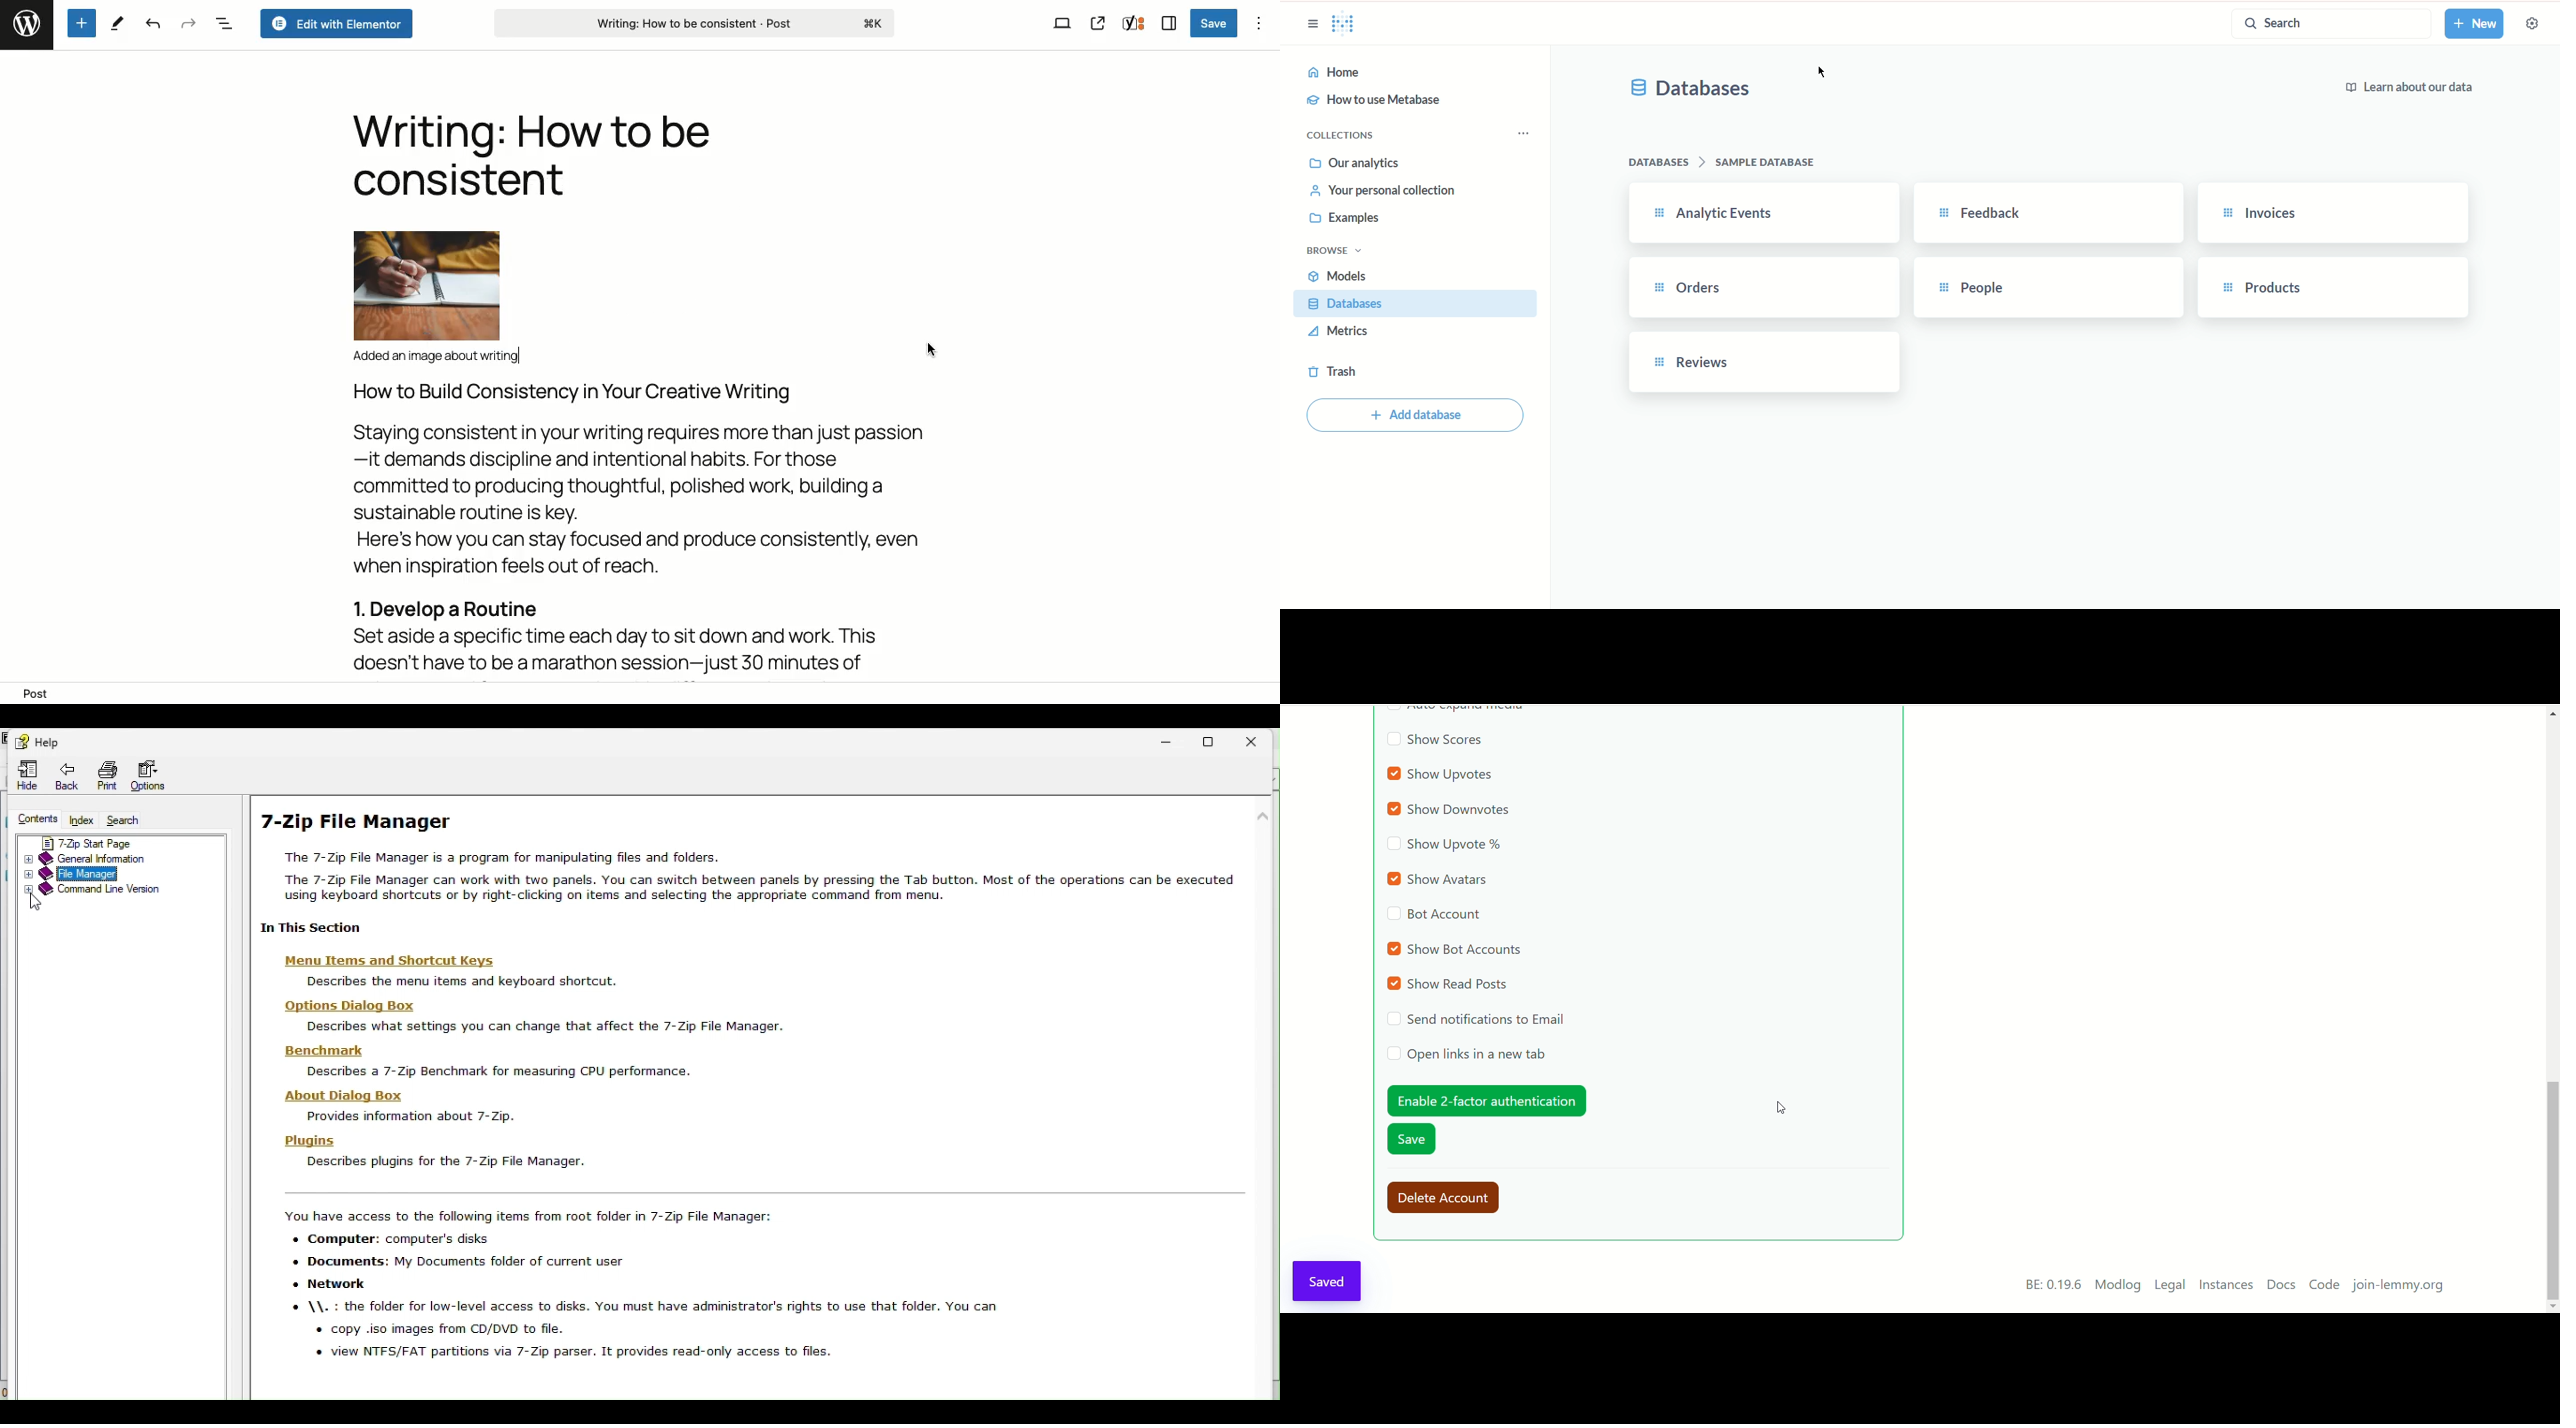 Image resolution: width=2576 pixels, height=1428 pixels. I want to click on selected show downvotes, so click(1453, 811).